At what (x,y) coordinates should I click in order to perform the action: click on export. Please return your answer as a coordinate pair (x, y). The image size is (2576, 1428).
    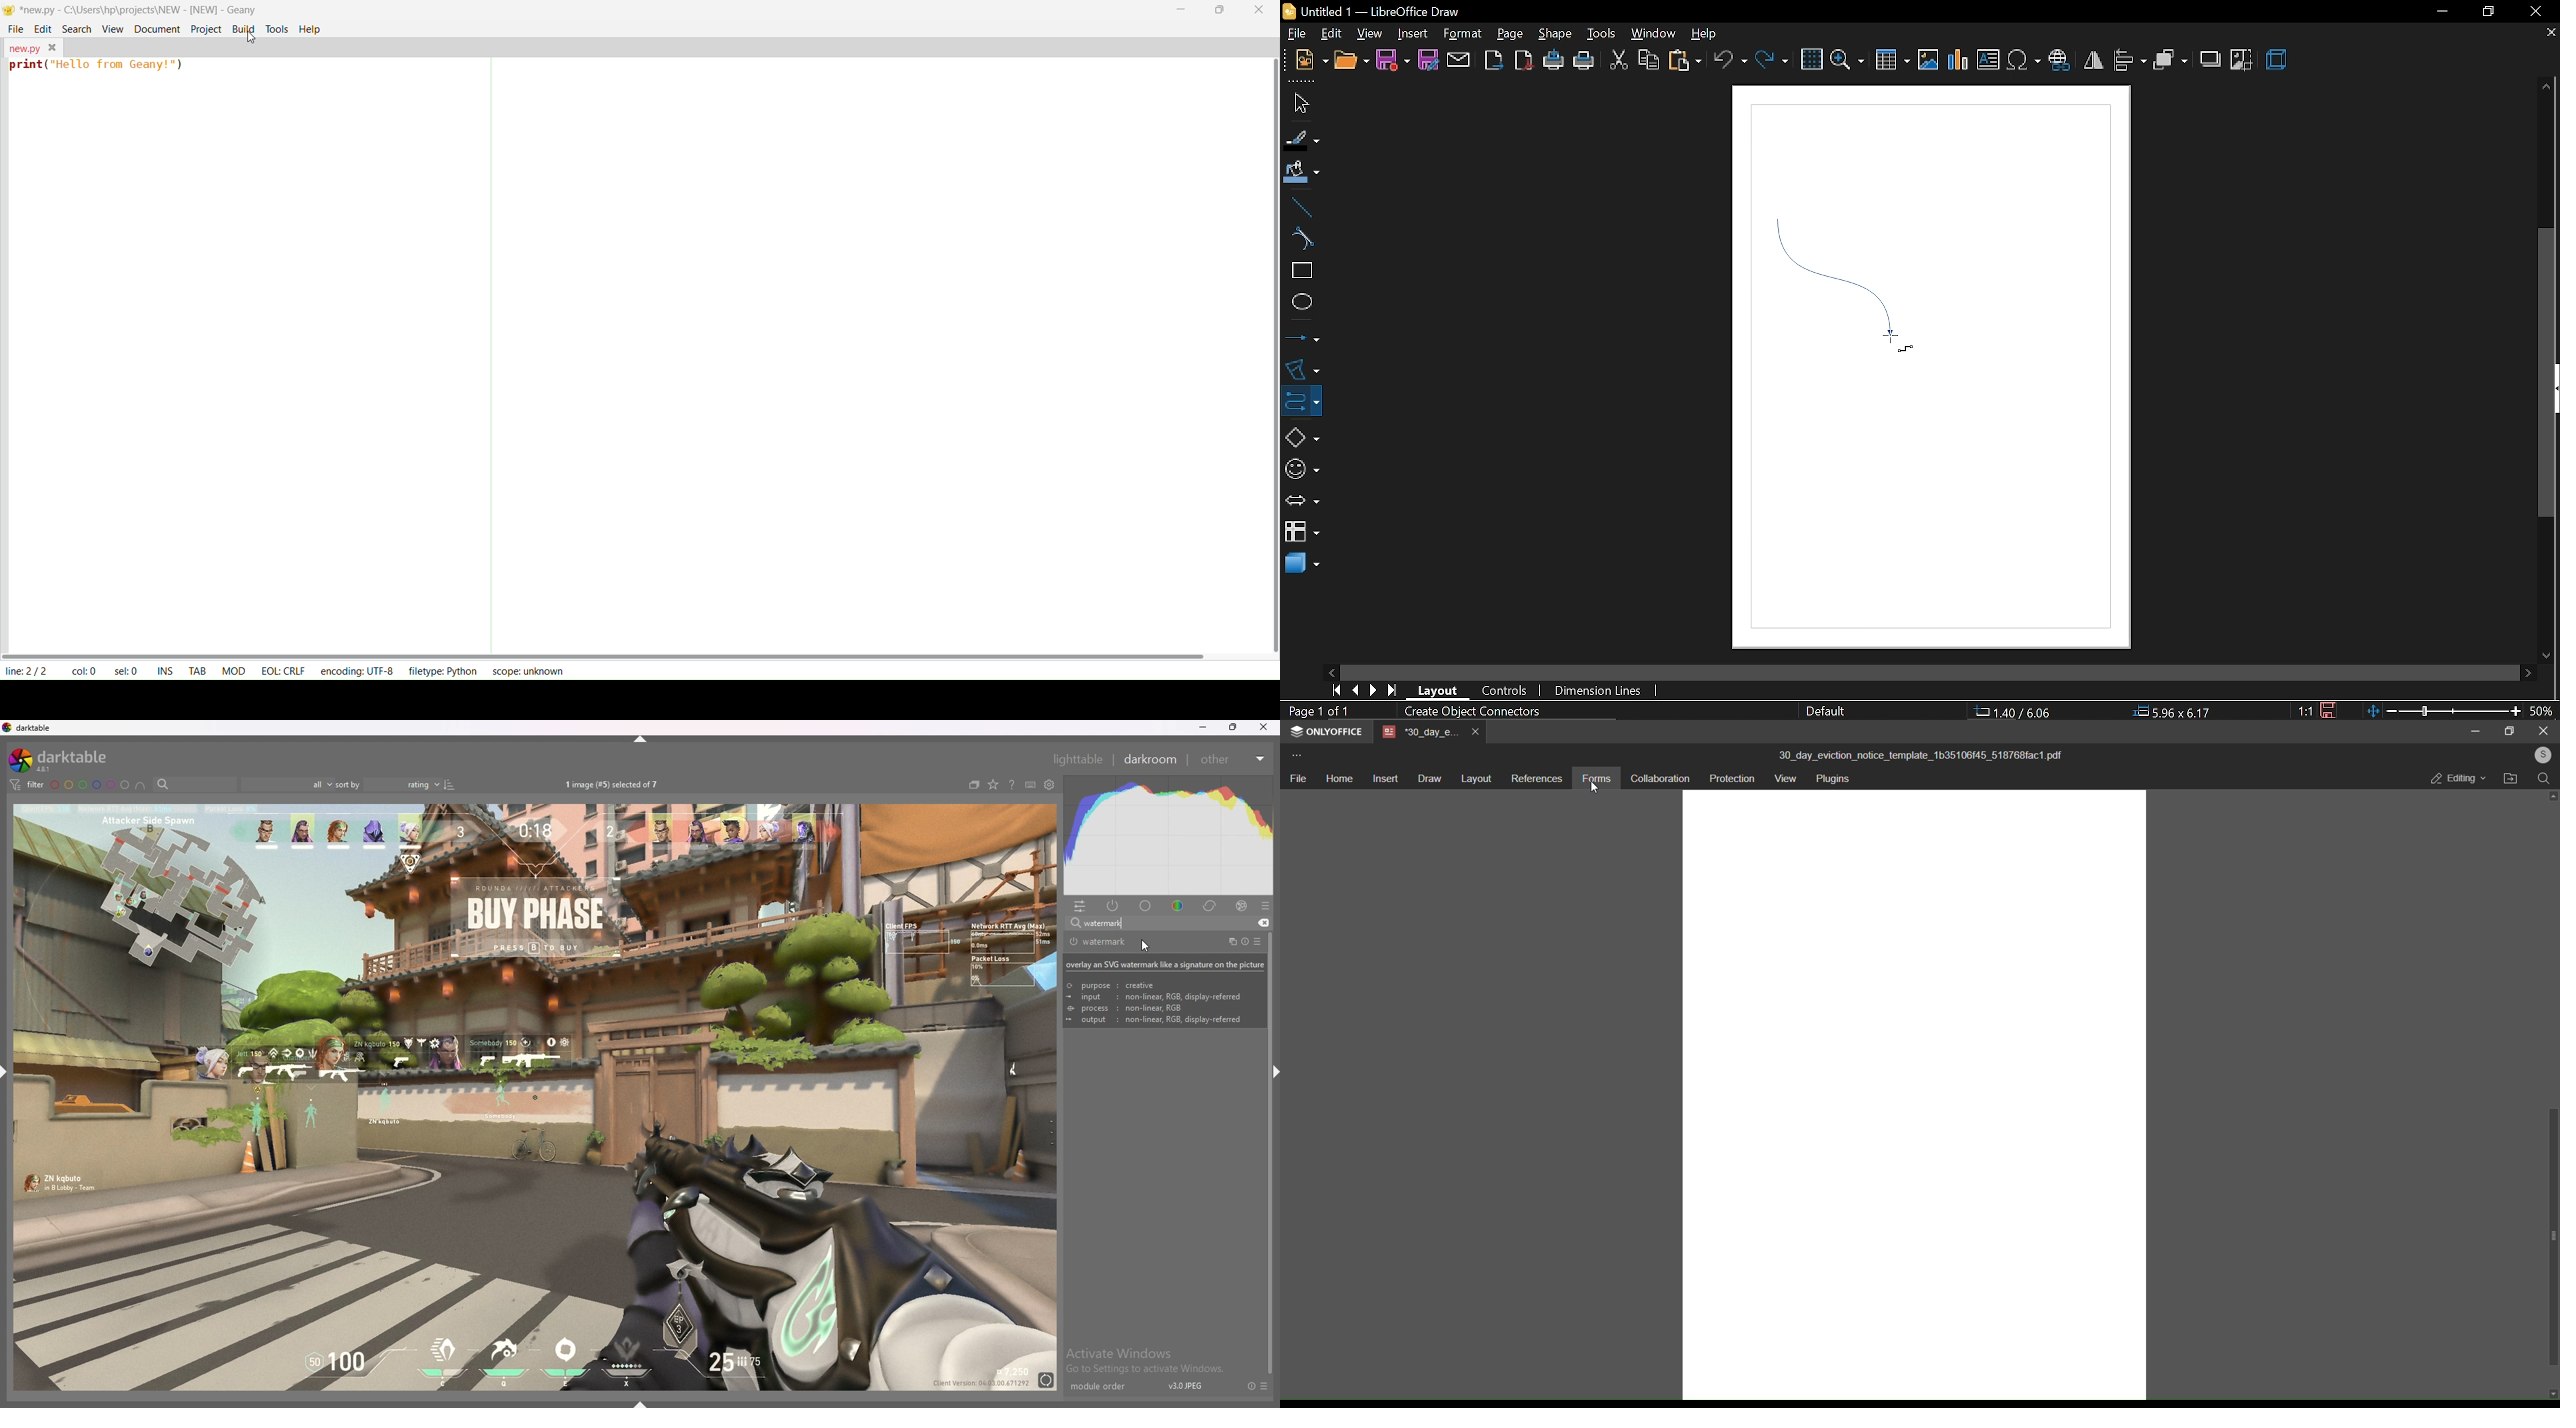
    Looking at the image, I should click on (1494, 61).